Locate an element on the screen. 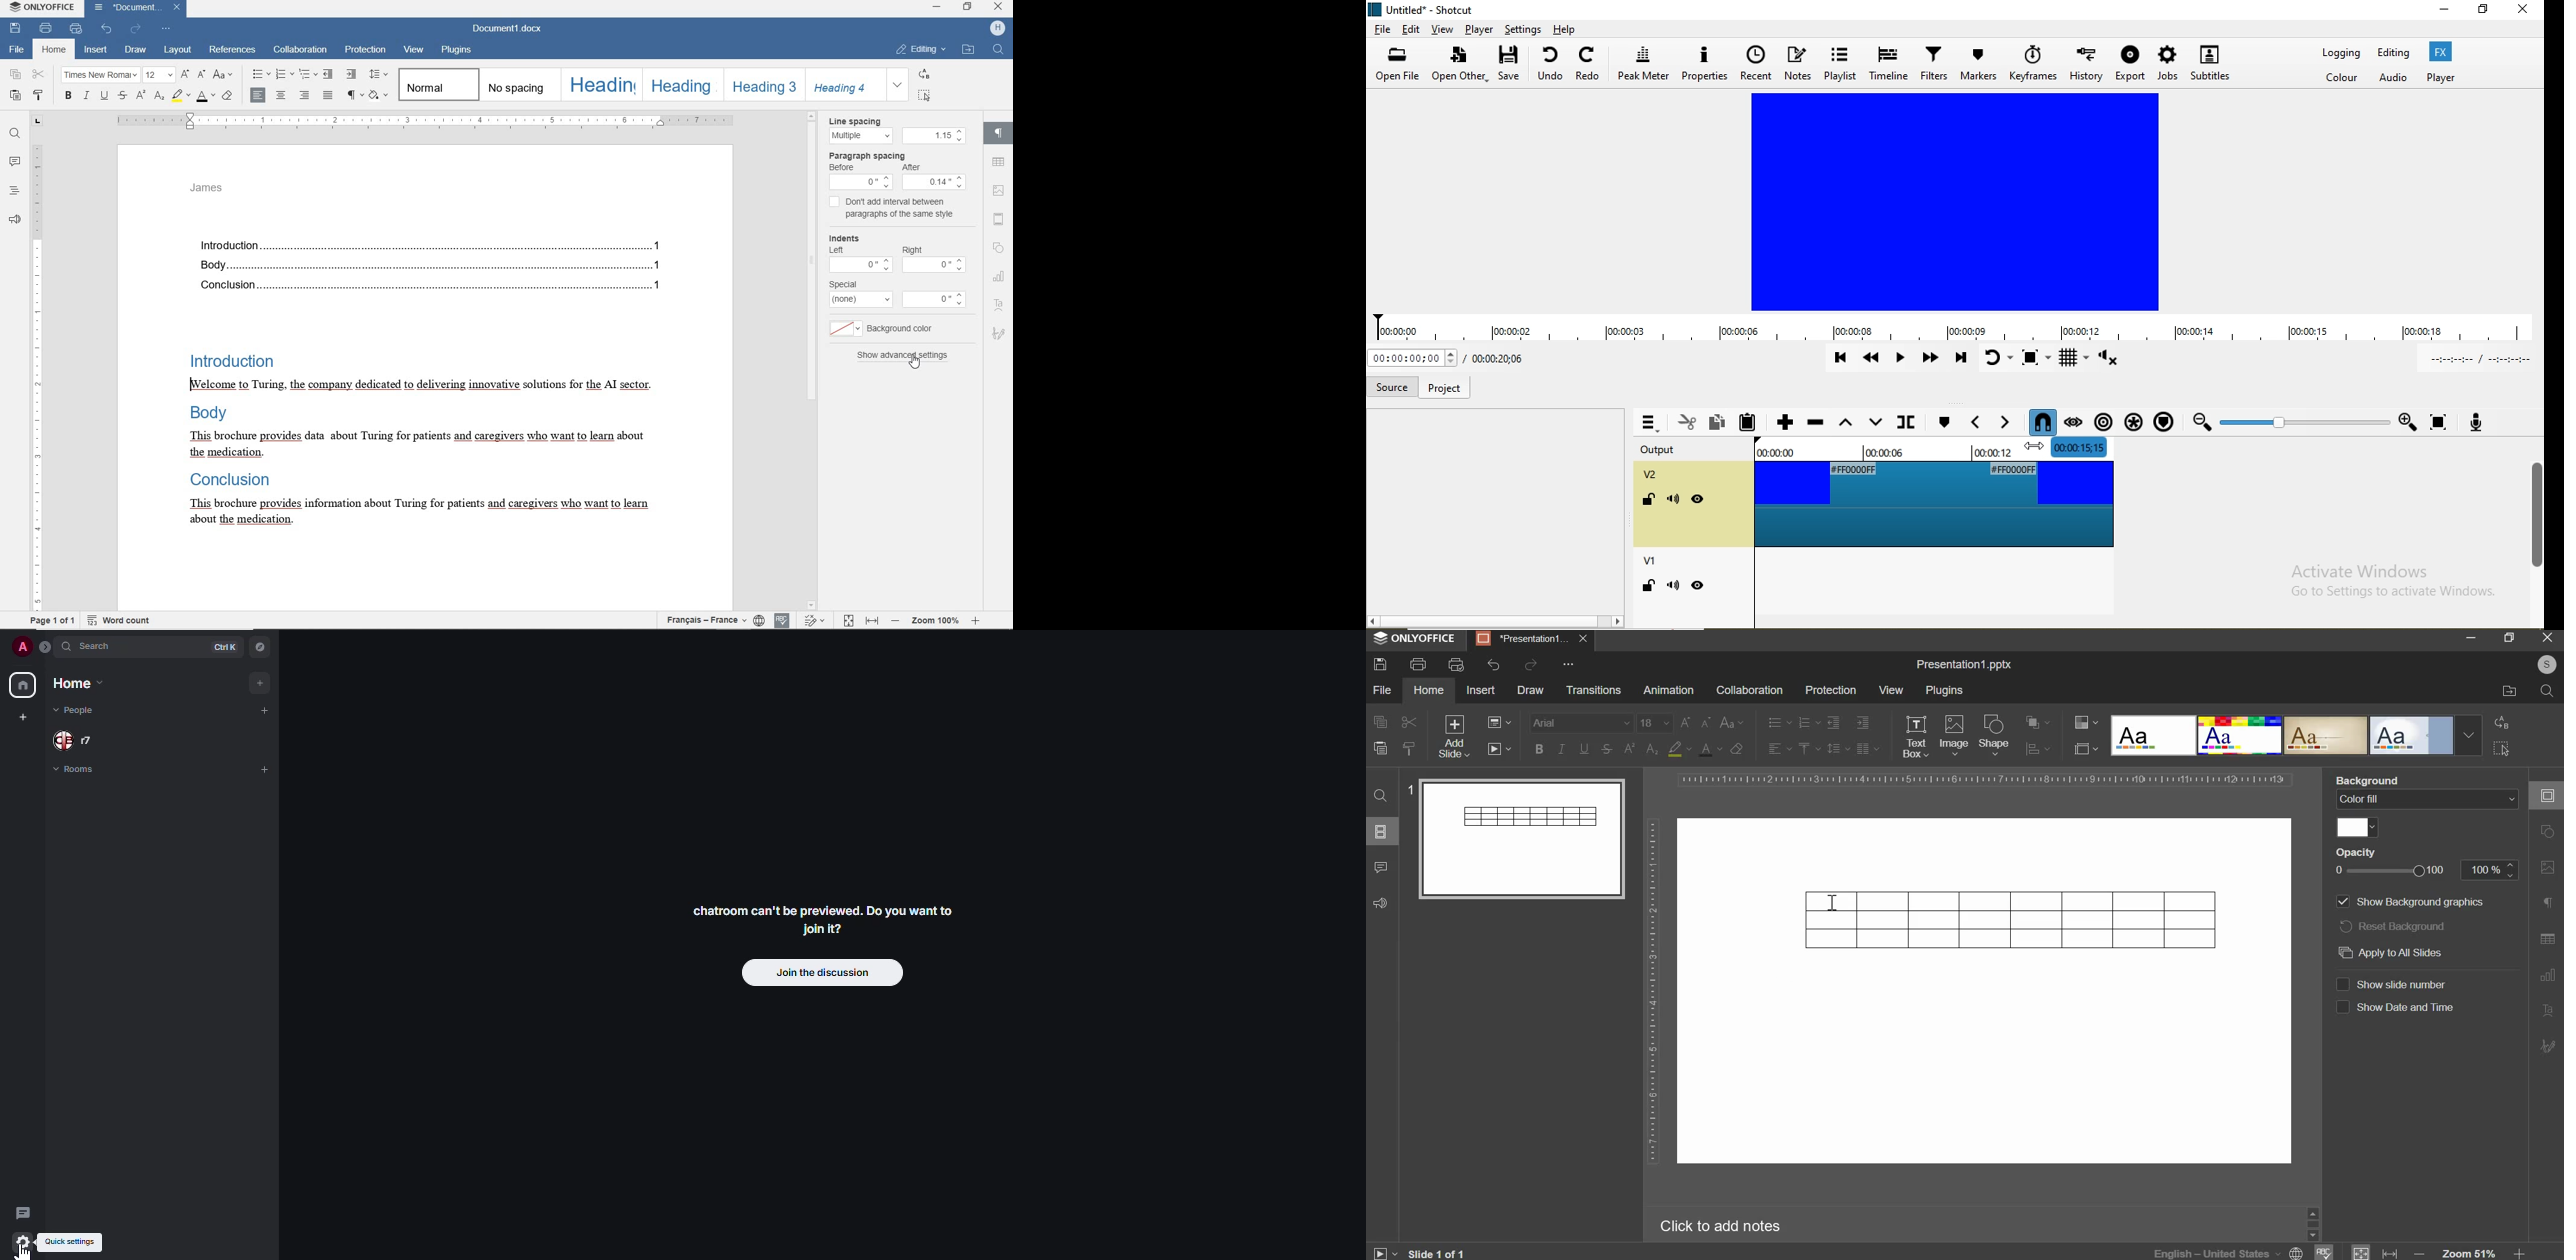 The image size is (2576, 1260). keyframe is located at coordinates (2034, 62).